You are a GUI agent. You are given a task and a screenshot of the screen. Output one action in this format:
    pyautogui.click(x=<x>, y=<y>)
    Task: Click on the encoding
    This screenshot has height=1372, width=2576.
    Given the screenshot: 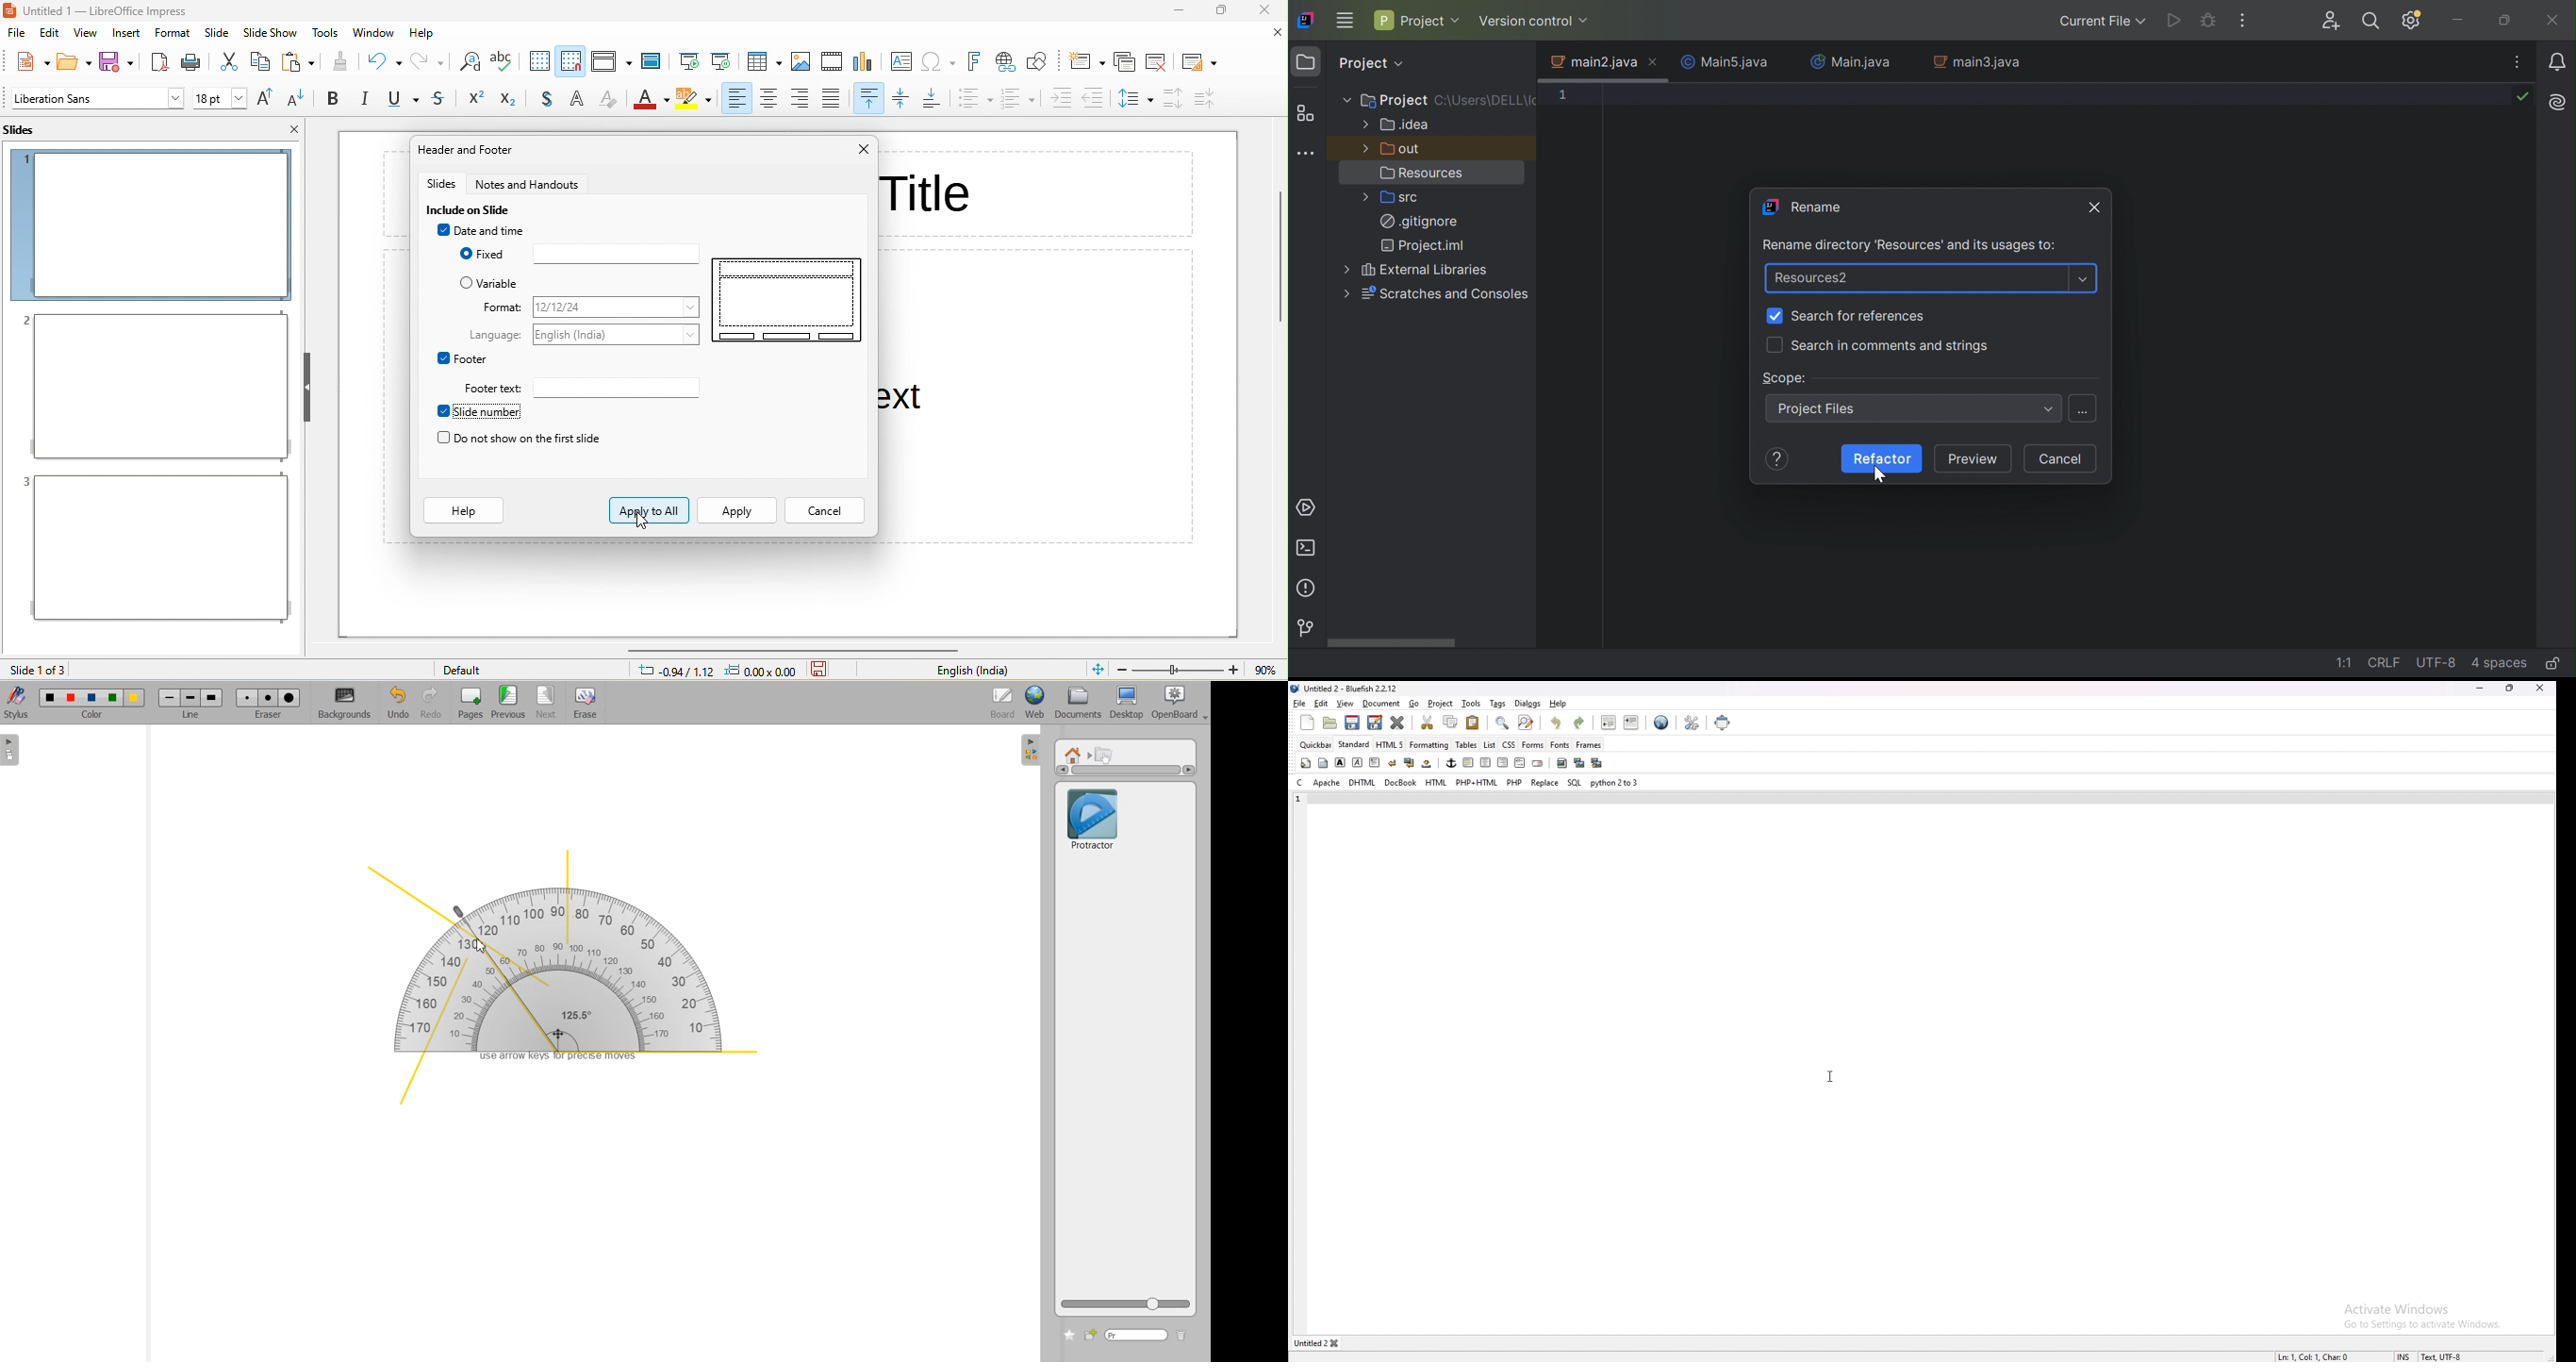 What is the action you would take?
    pyautogui.click(x=2450, y=1355)
    